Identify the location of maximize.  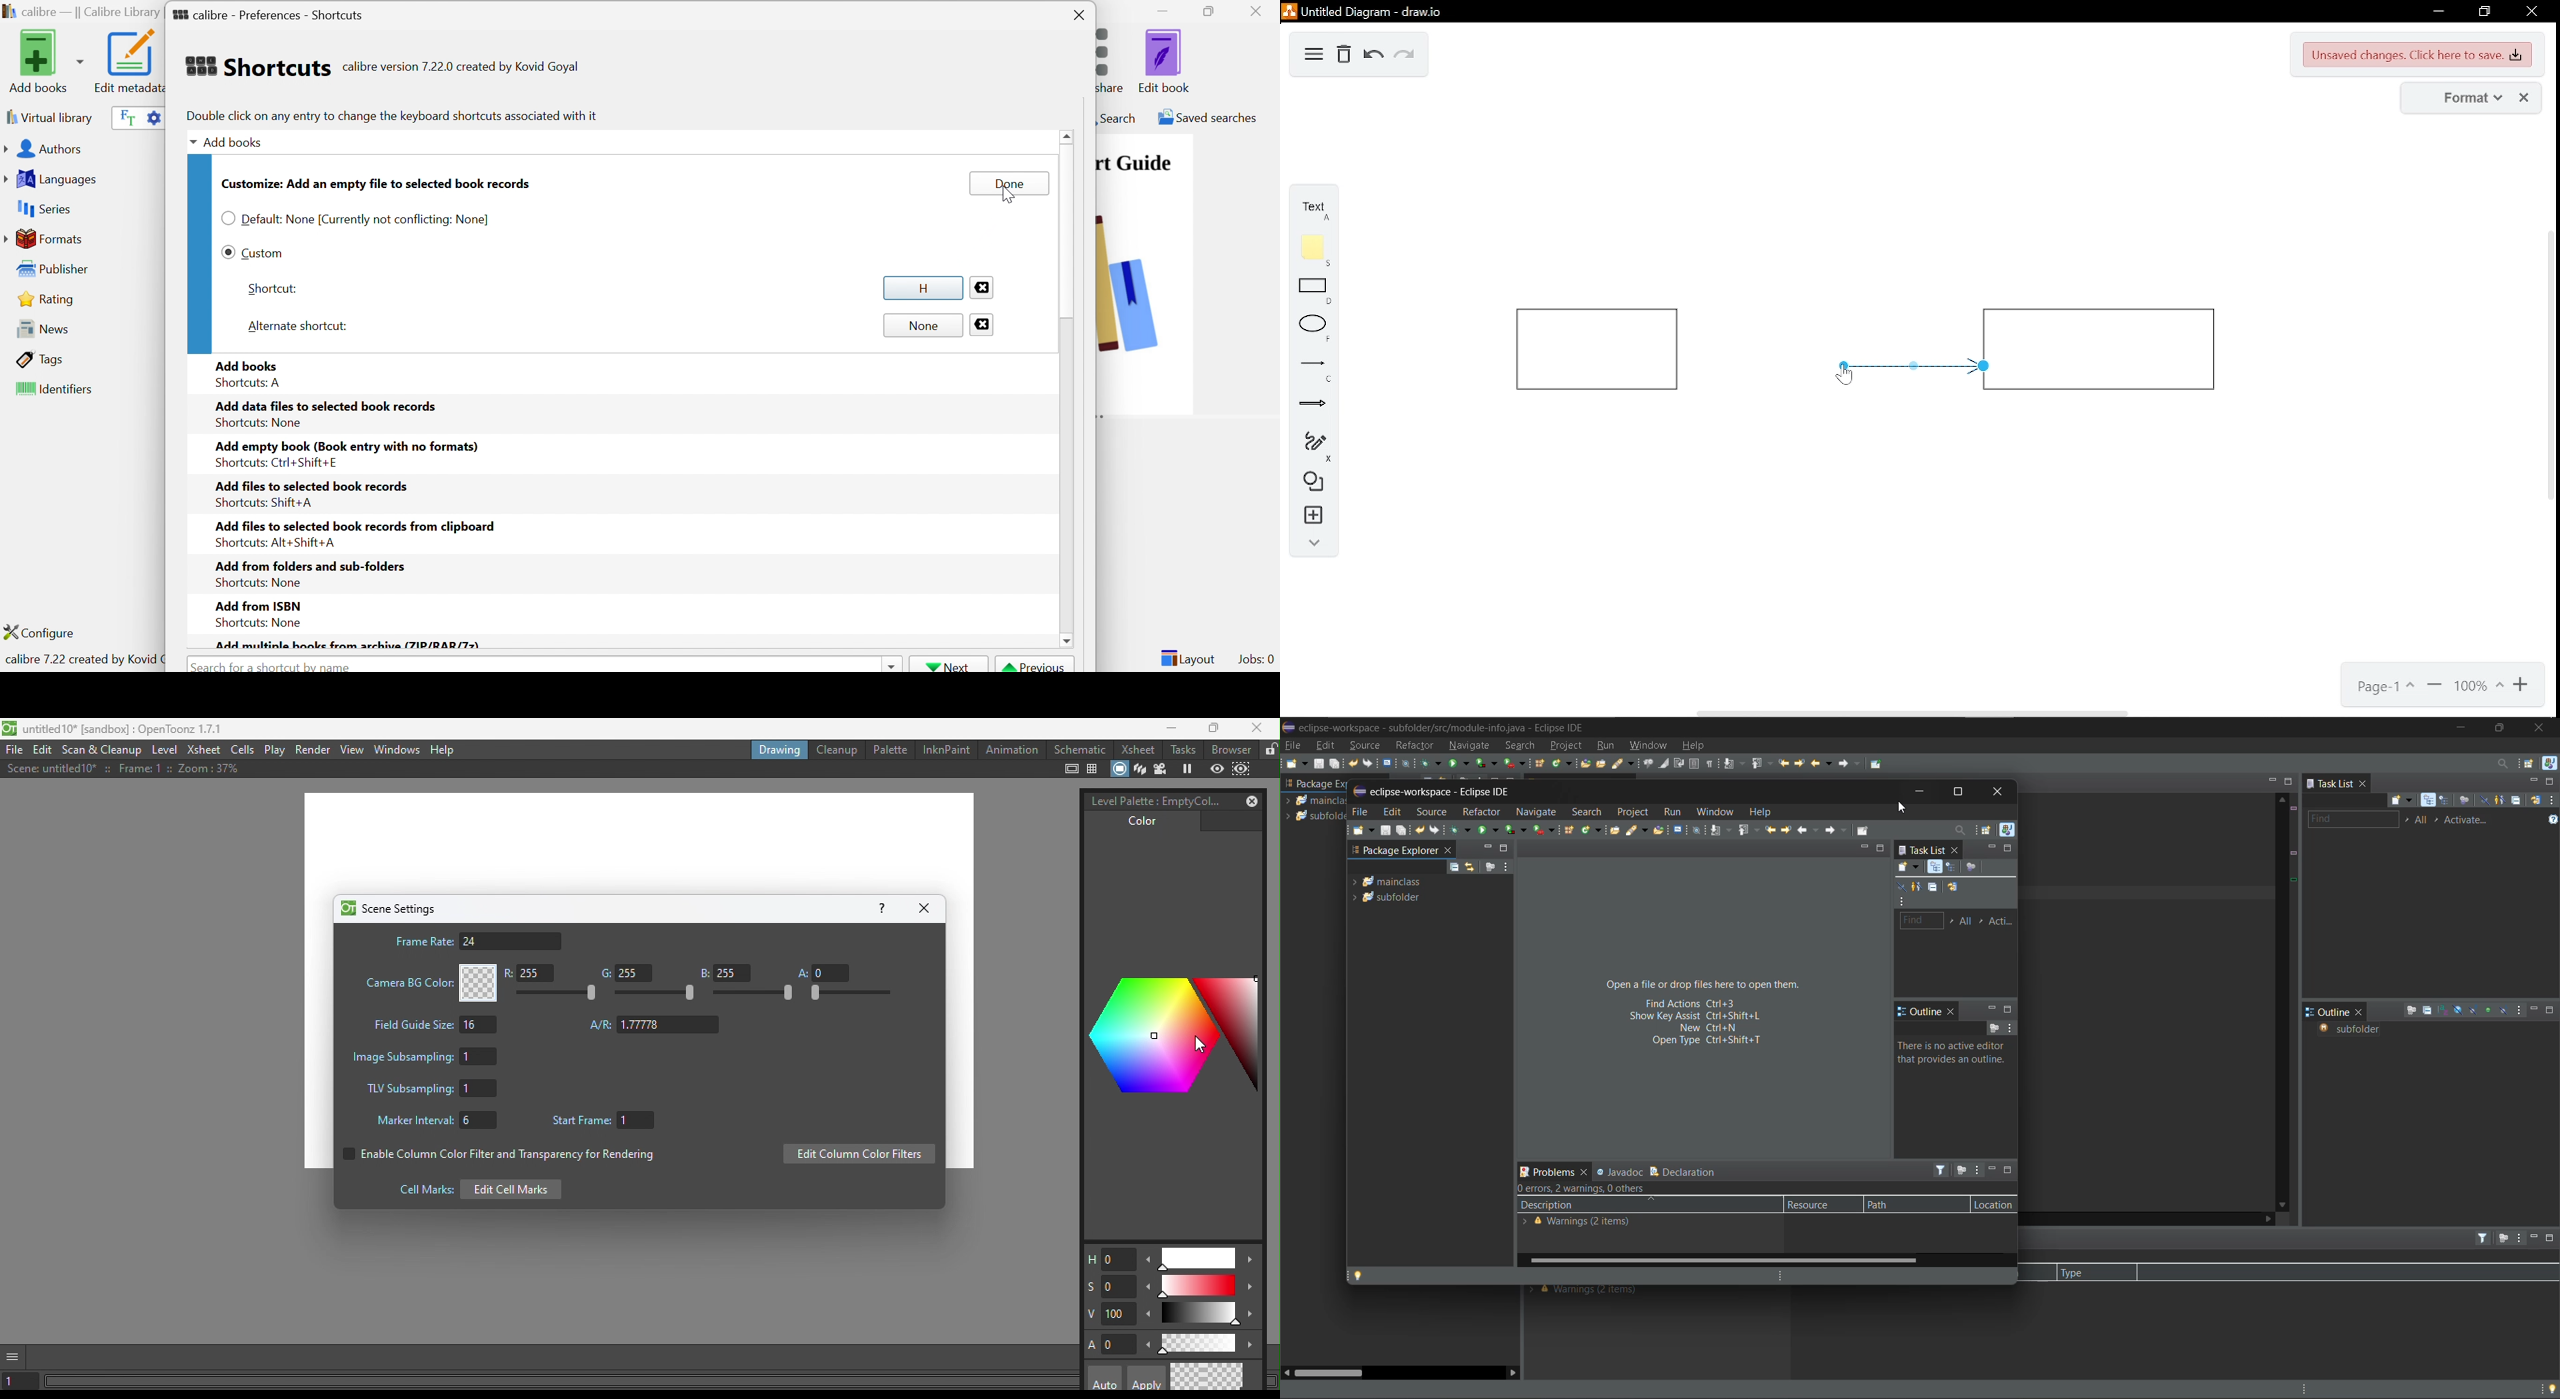
(2552, 783).